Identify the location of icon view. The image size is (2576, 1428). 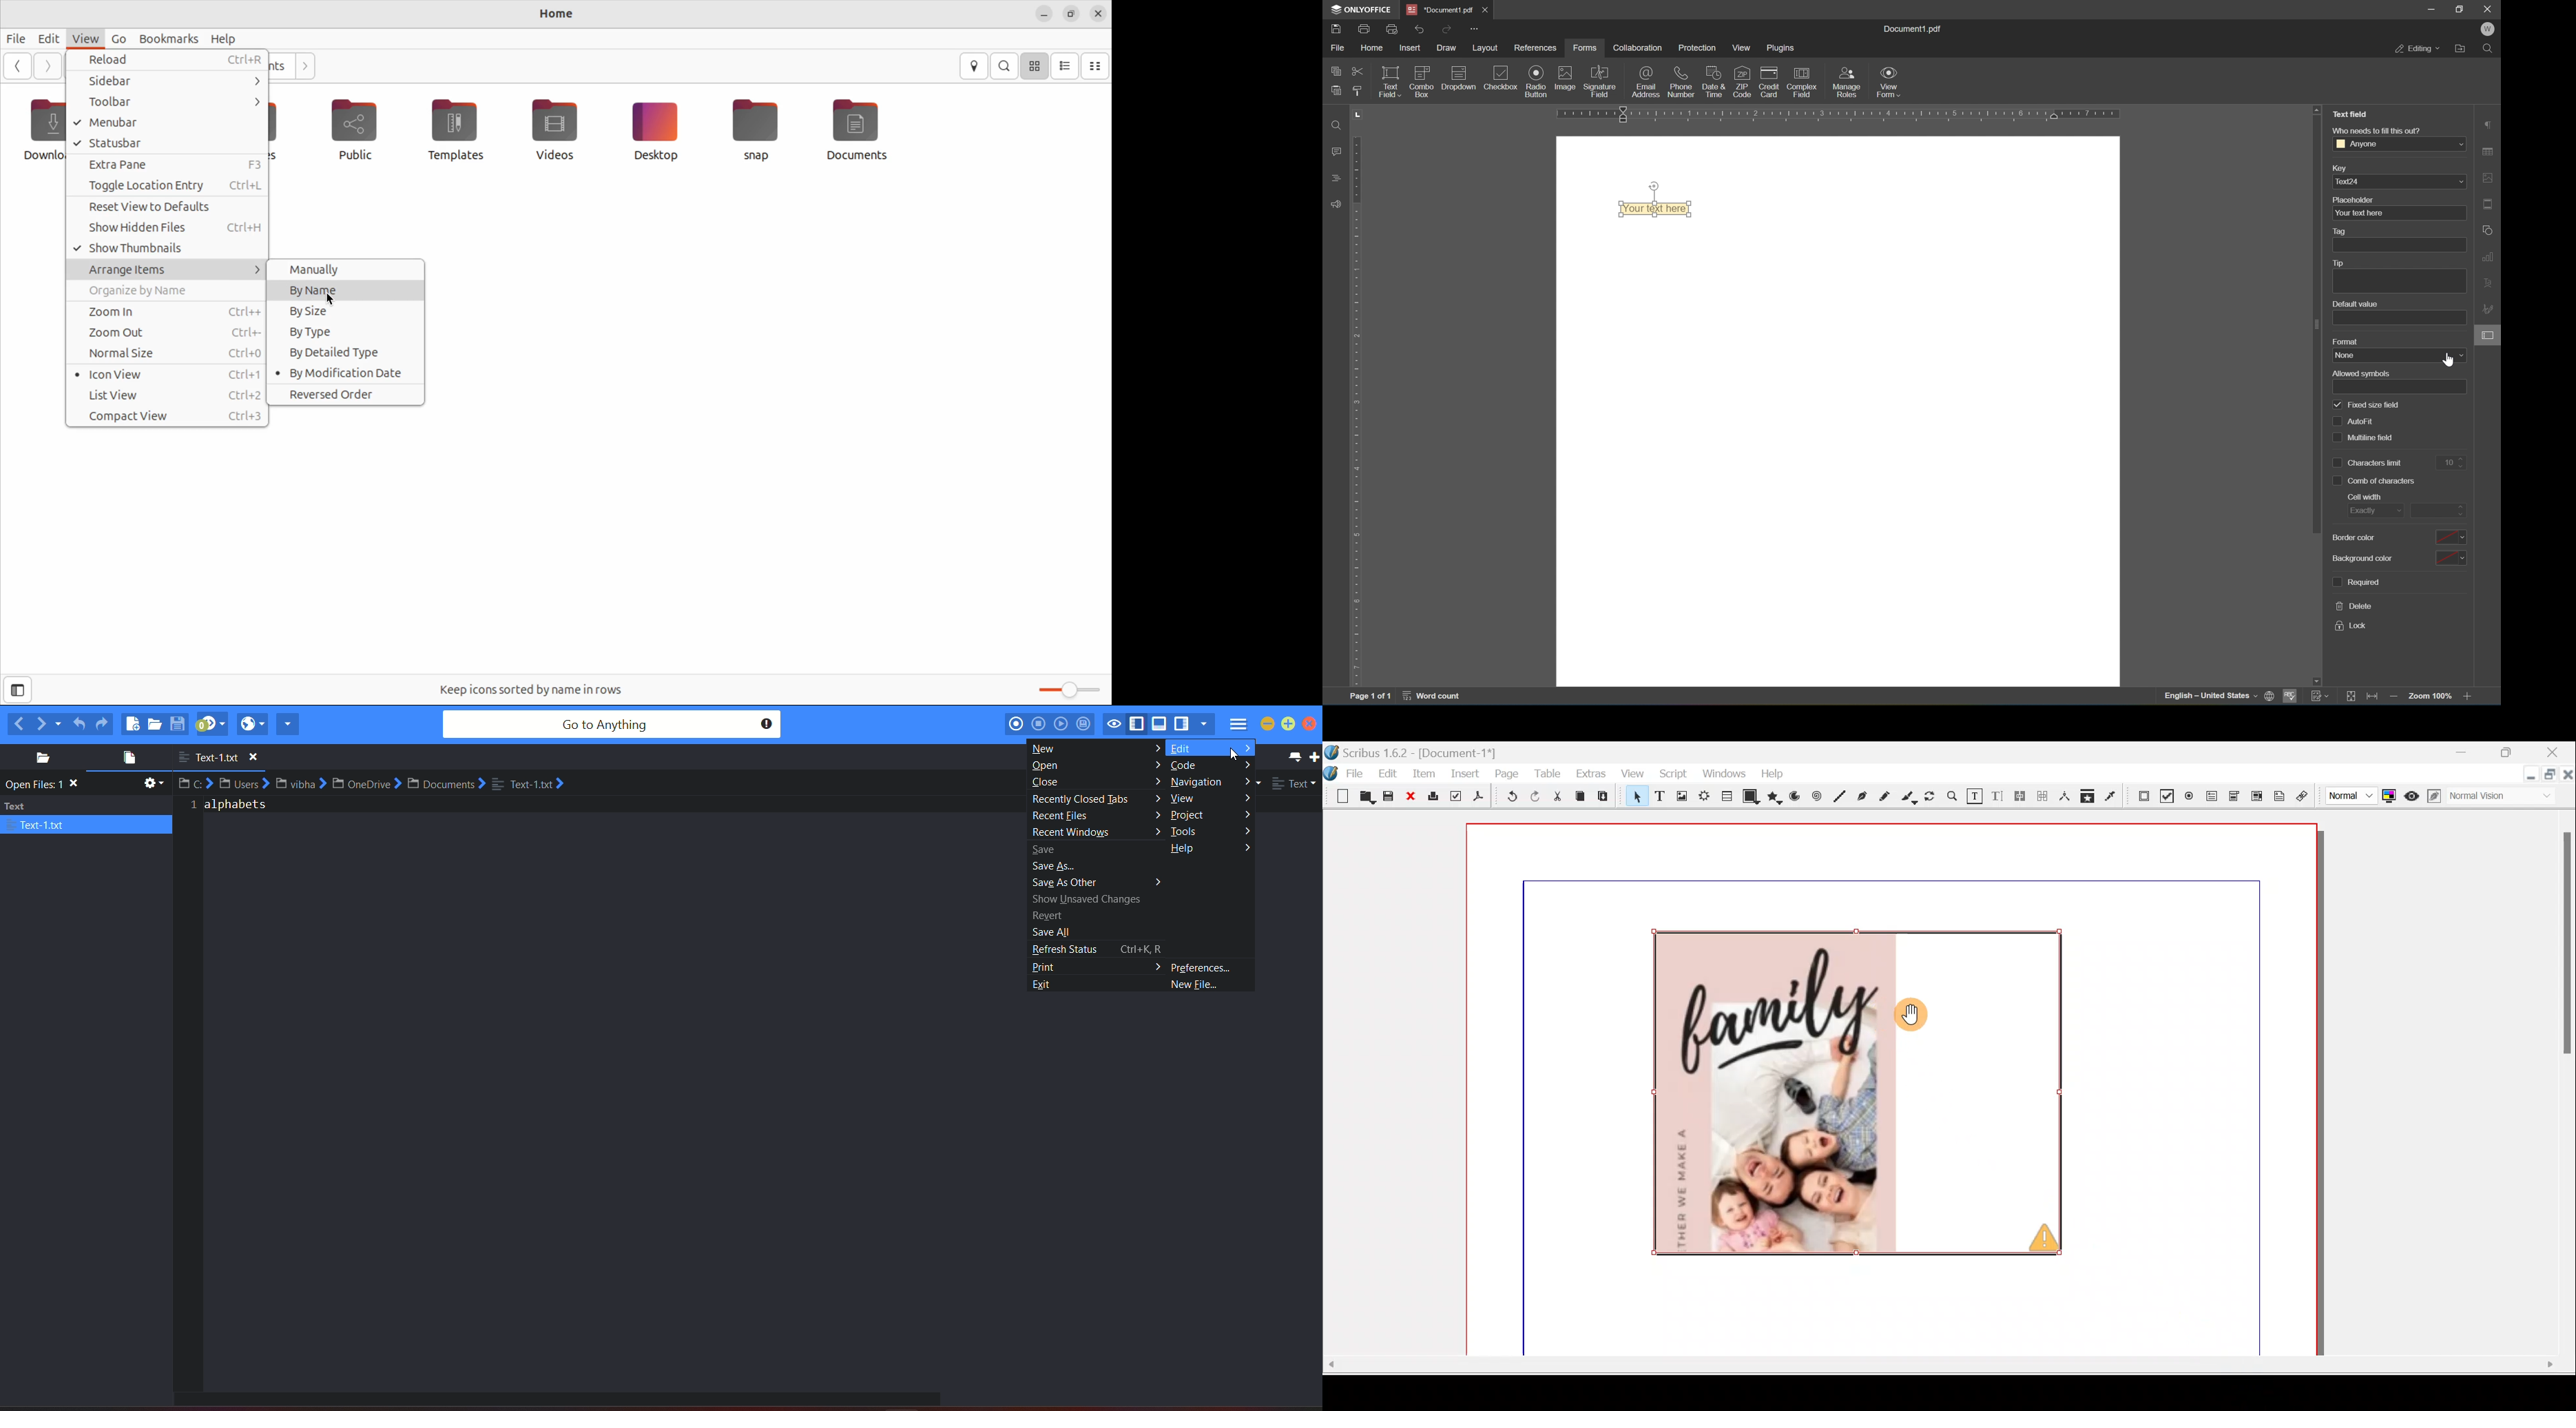
(1036, 66).